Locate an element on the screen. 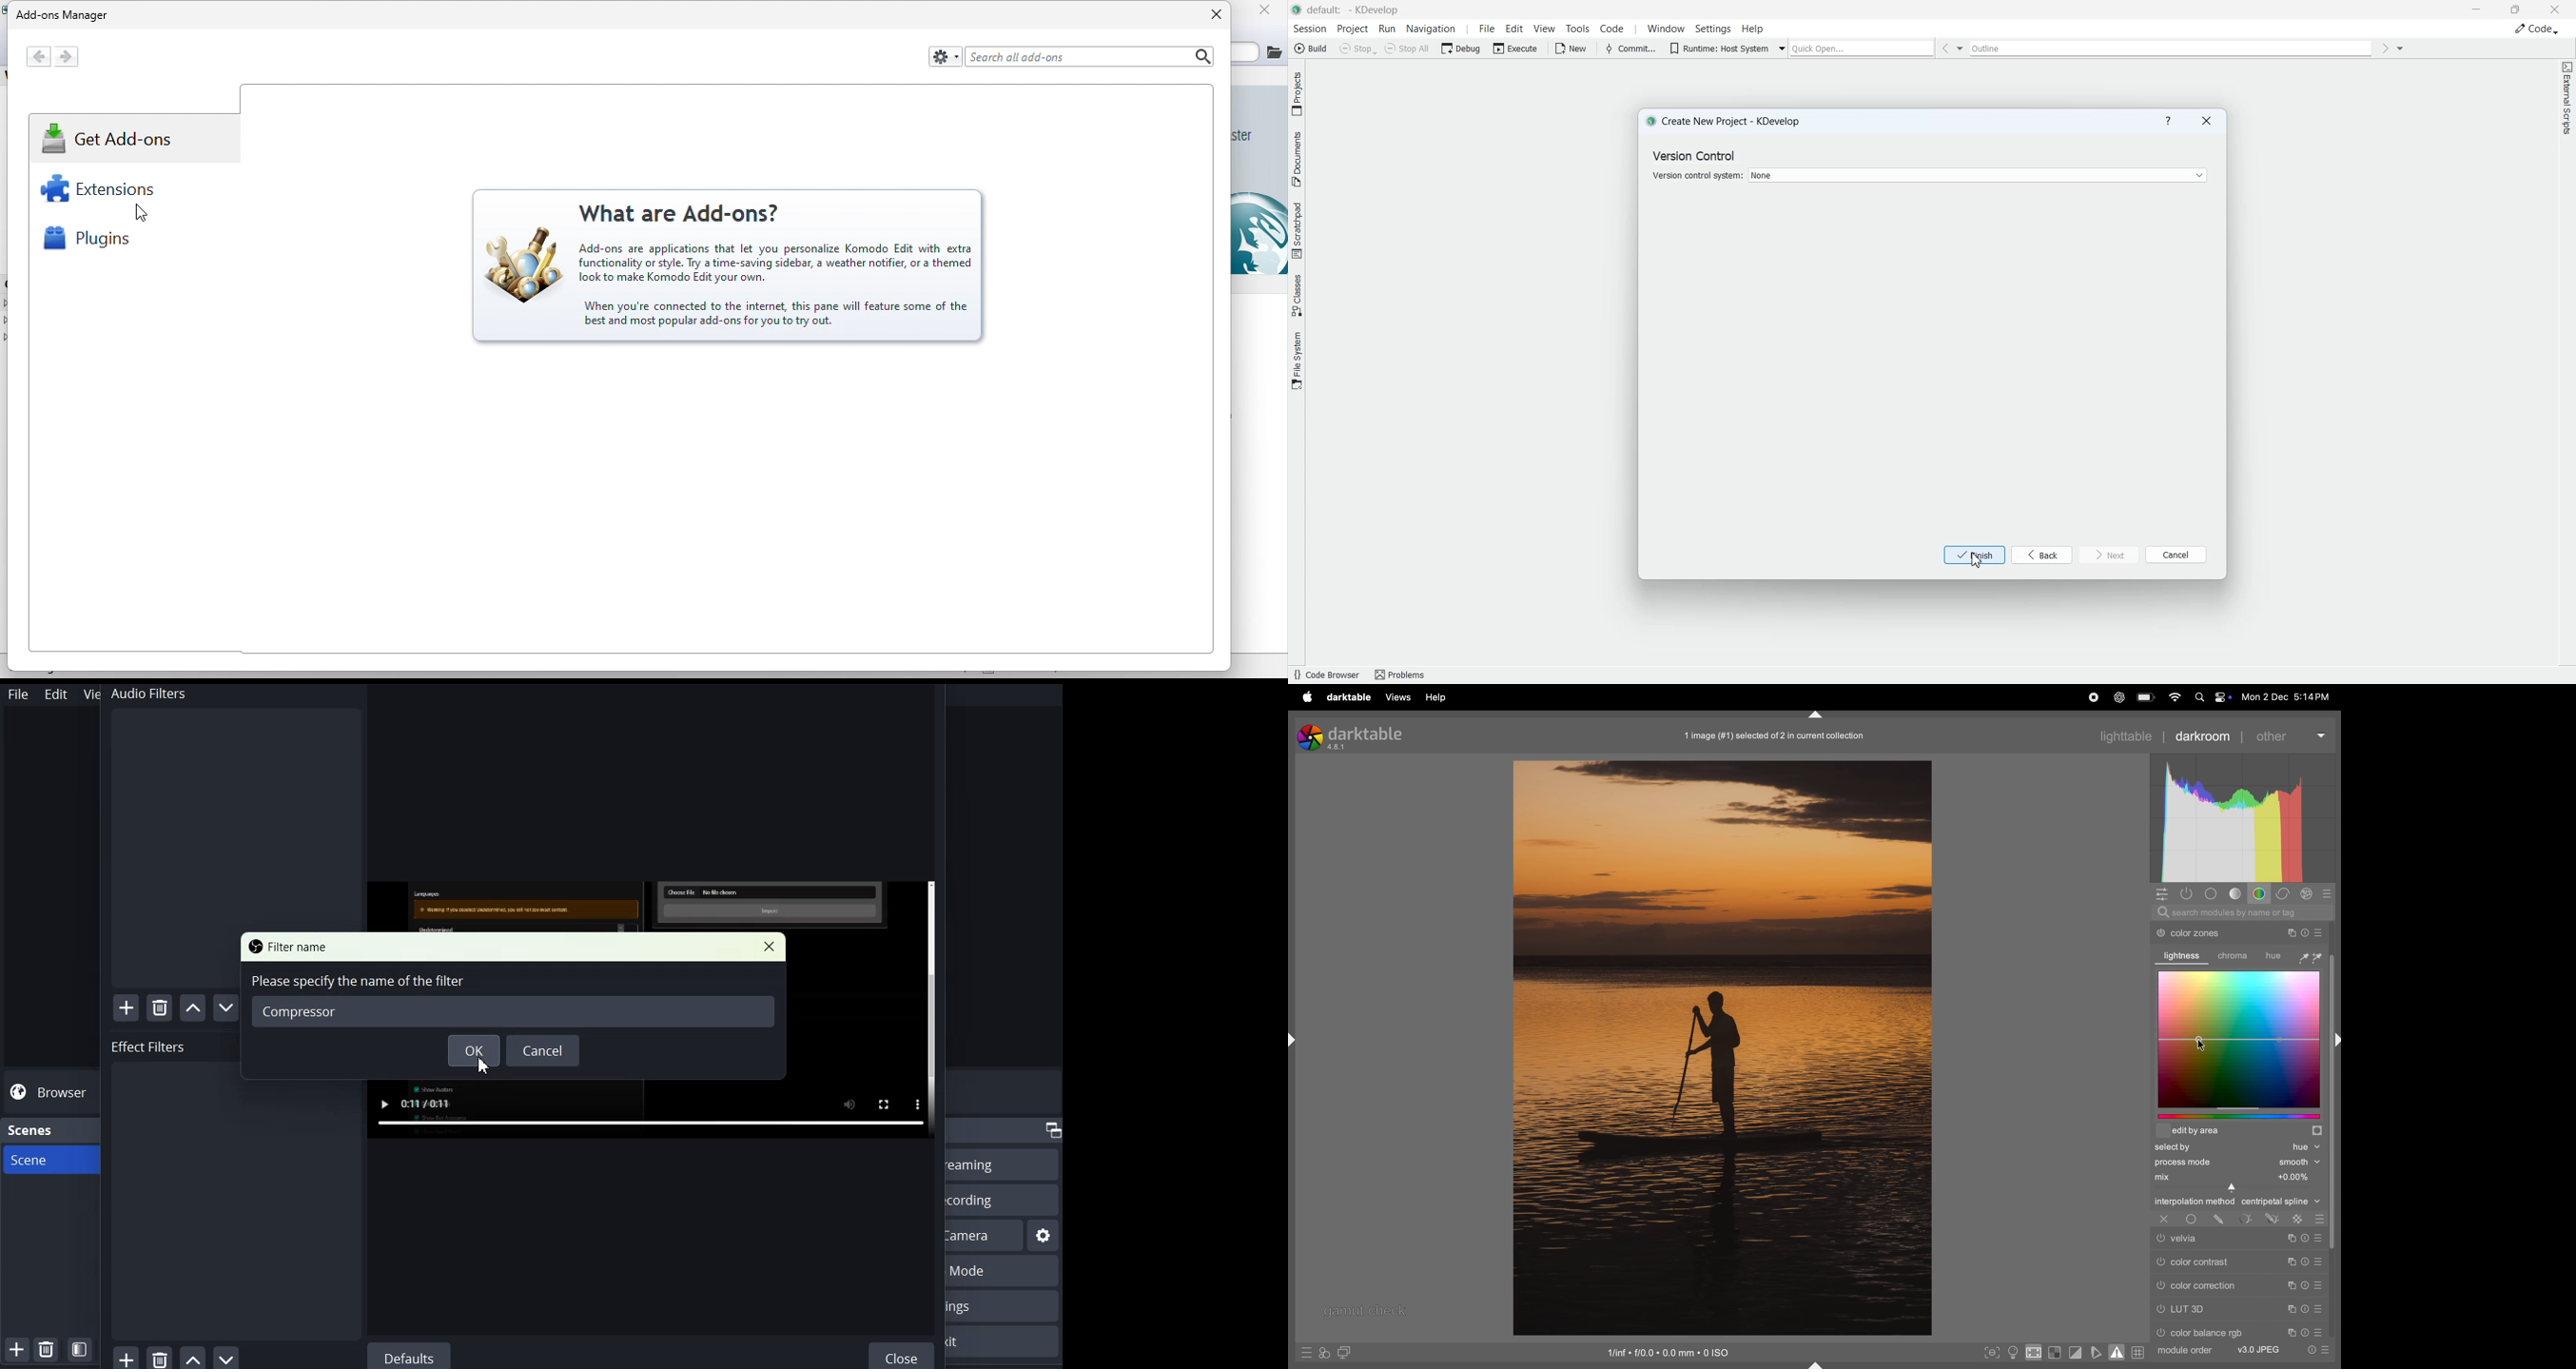   is located at coordinates (2190, 1218).